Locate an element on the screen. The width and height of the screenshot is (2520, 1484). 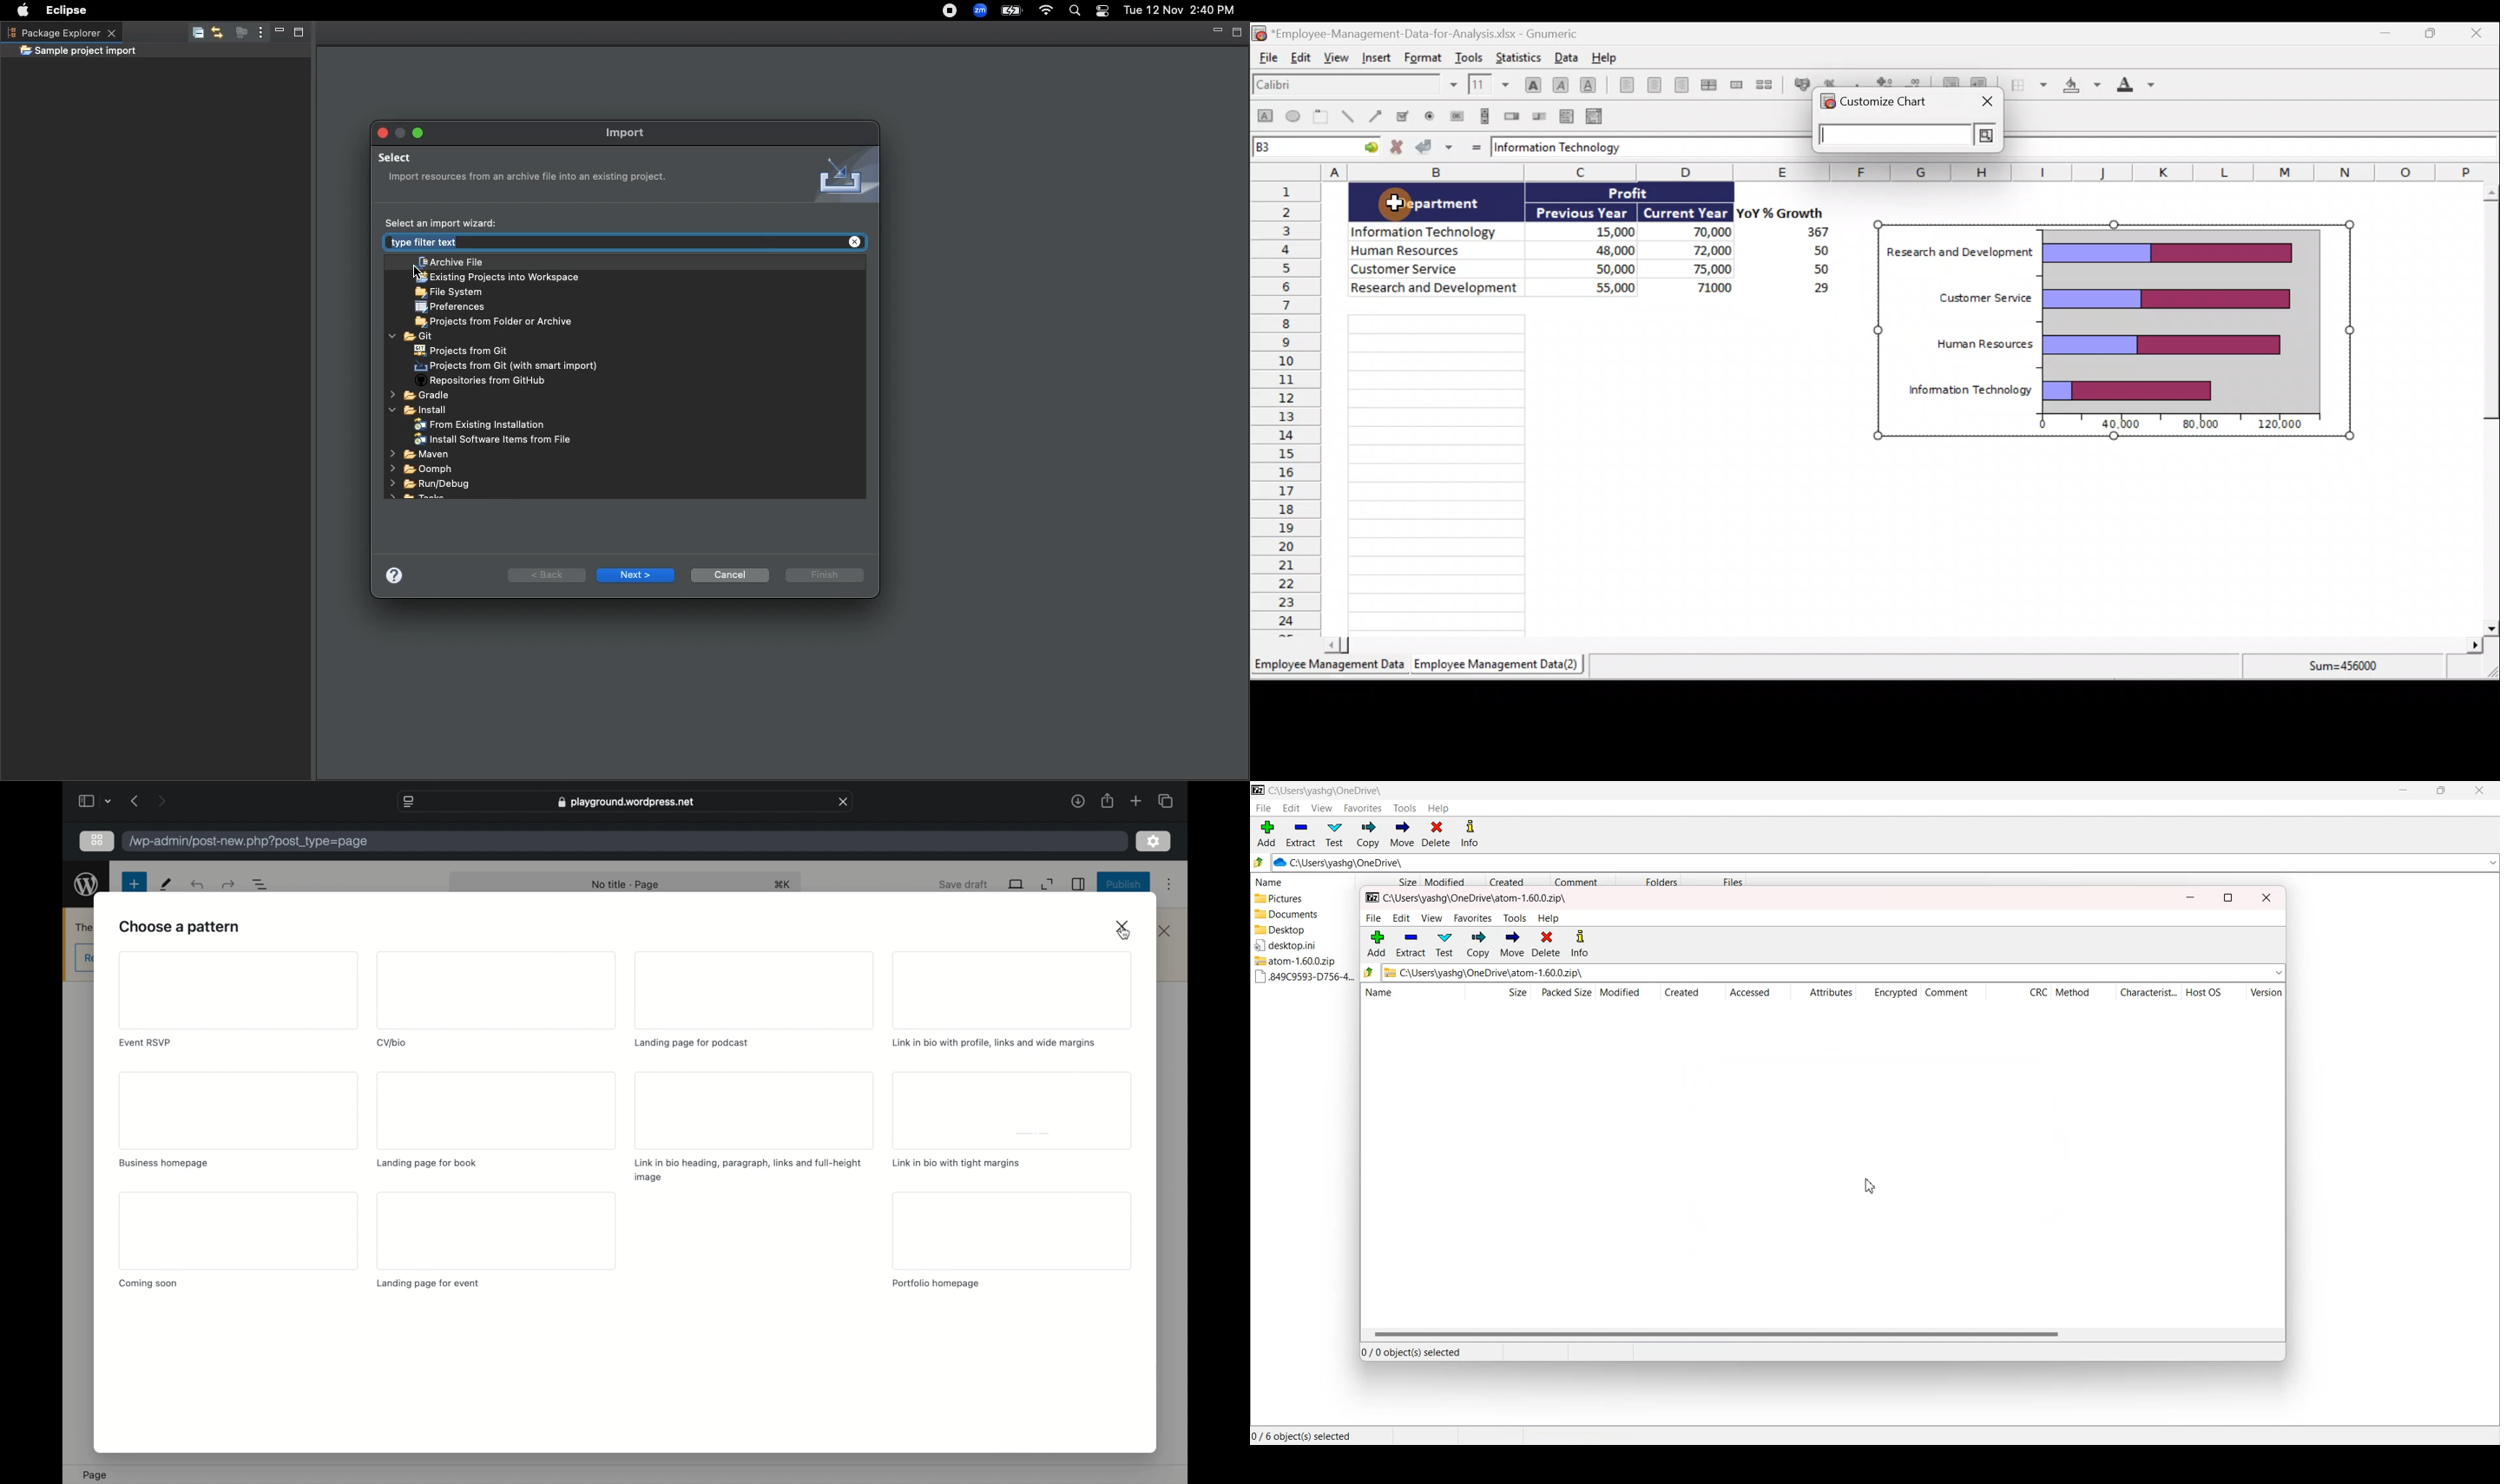
Align right is located at coordinates (1684, 88).